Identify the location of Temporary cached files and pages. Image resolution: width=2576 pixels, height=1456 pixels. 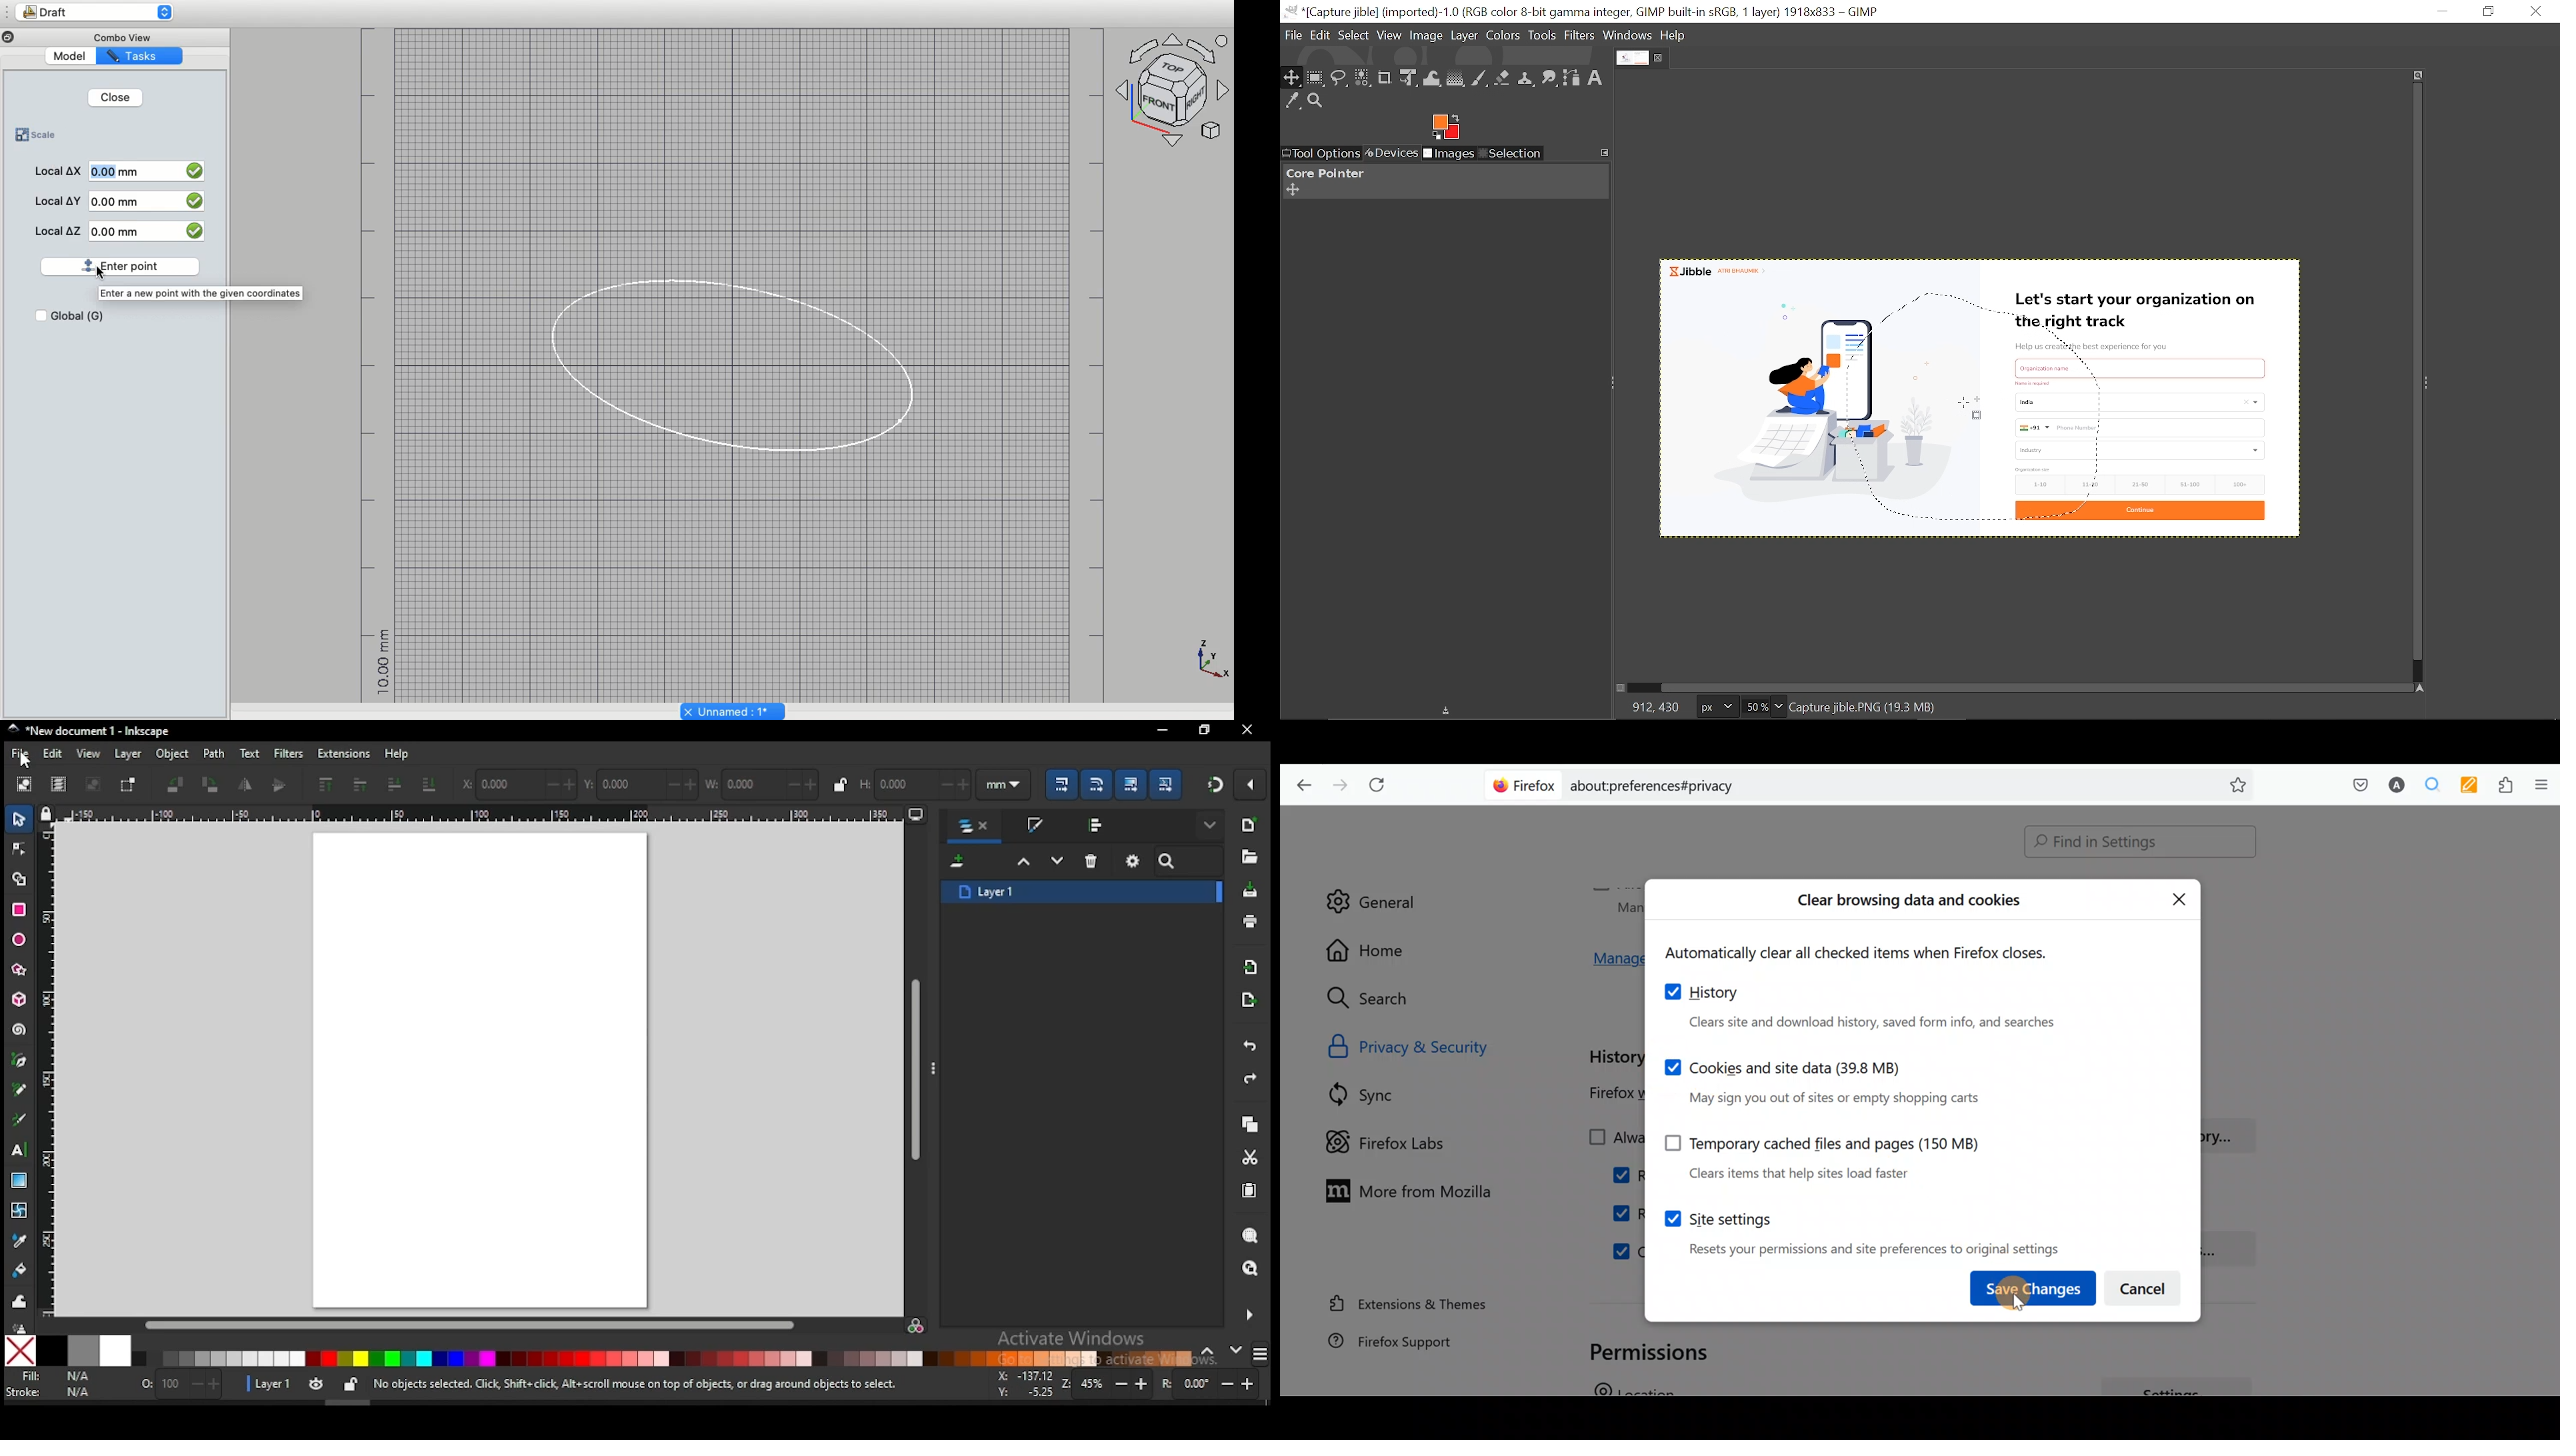
(1813, 1153).